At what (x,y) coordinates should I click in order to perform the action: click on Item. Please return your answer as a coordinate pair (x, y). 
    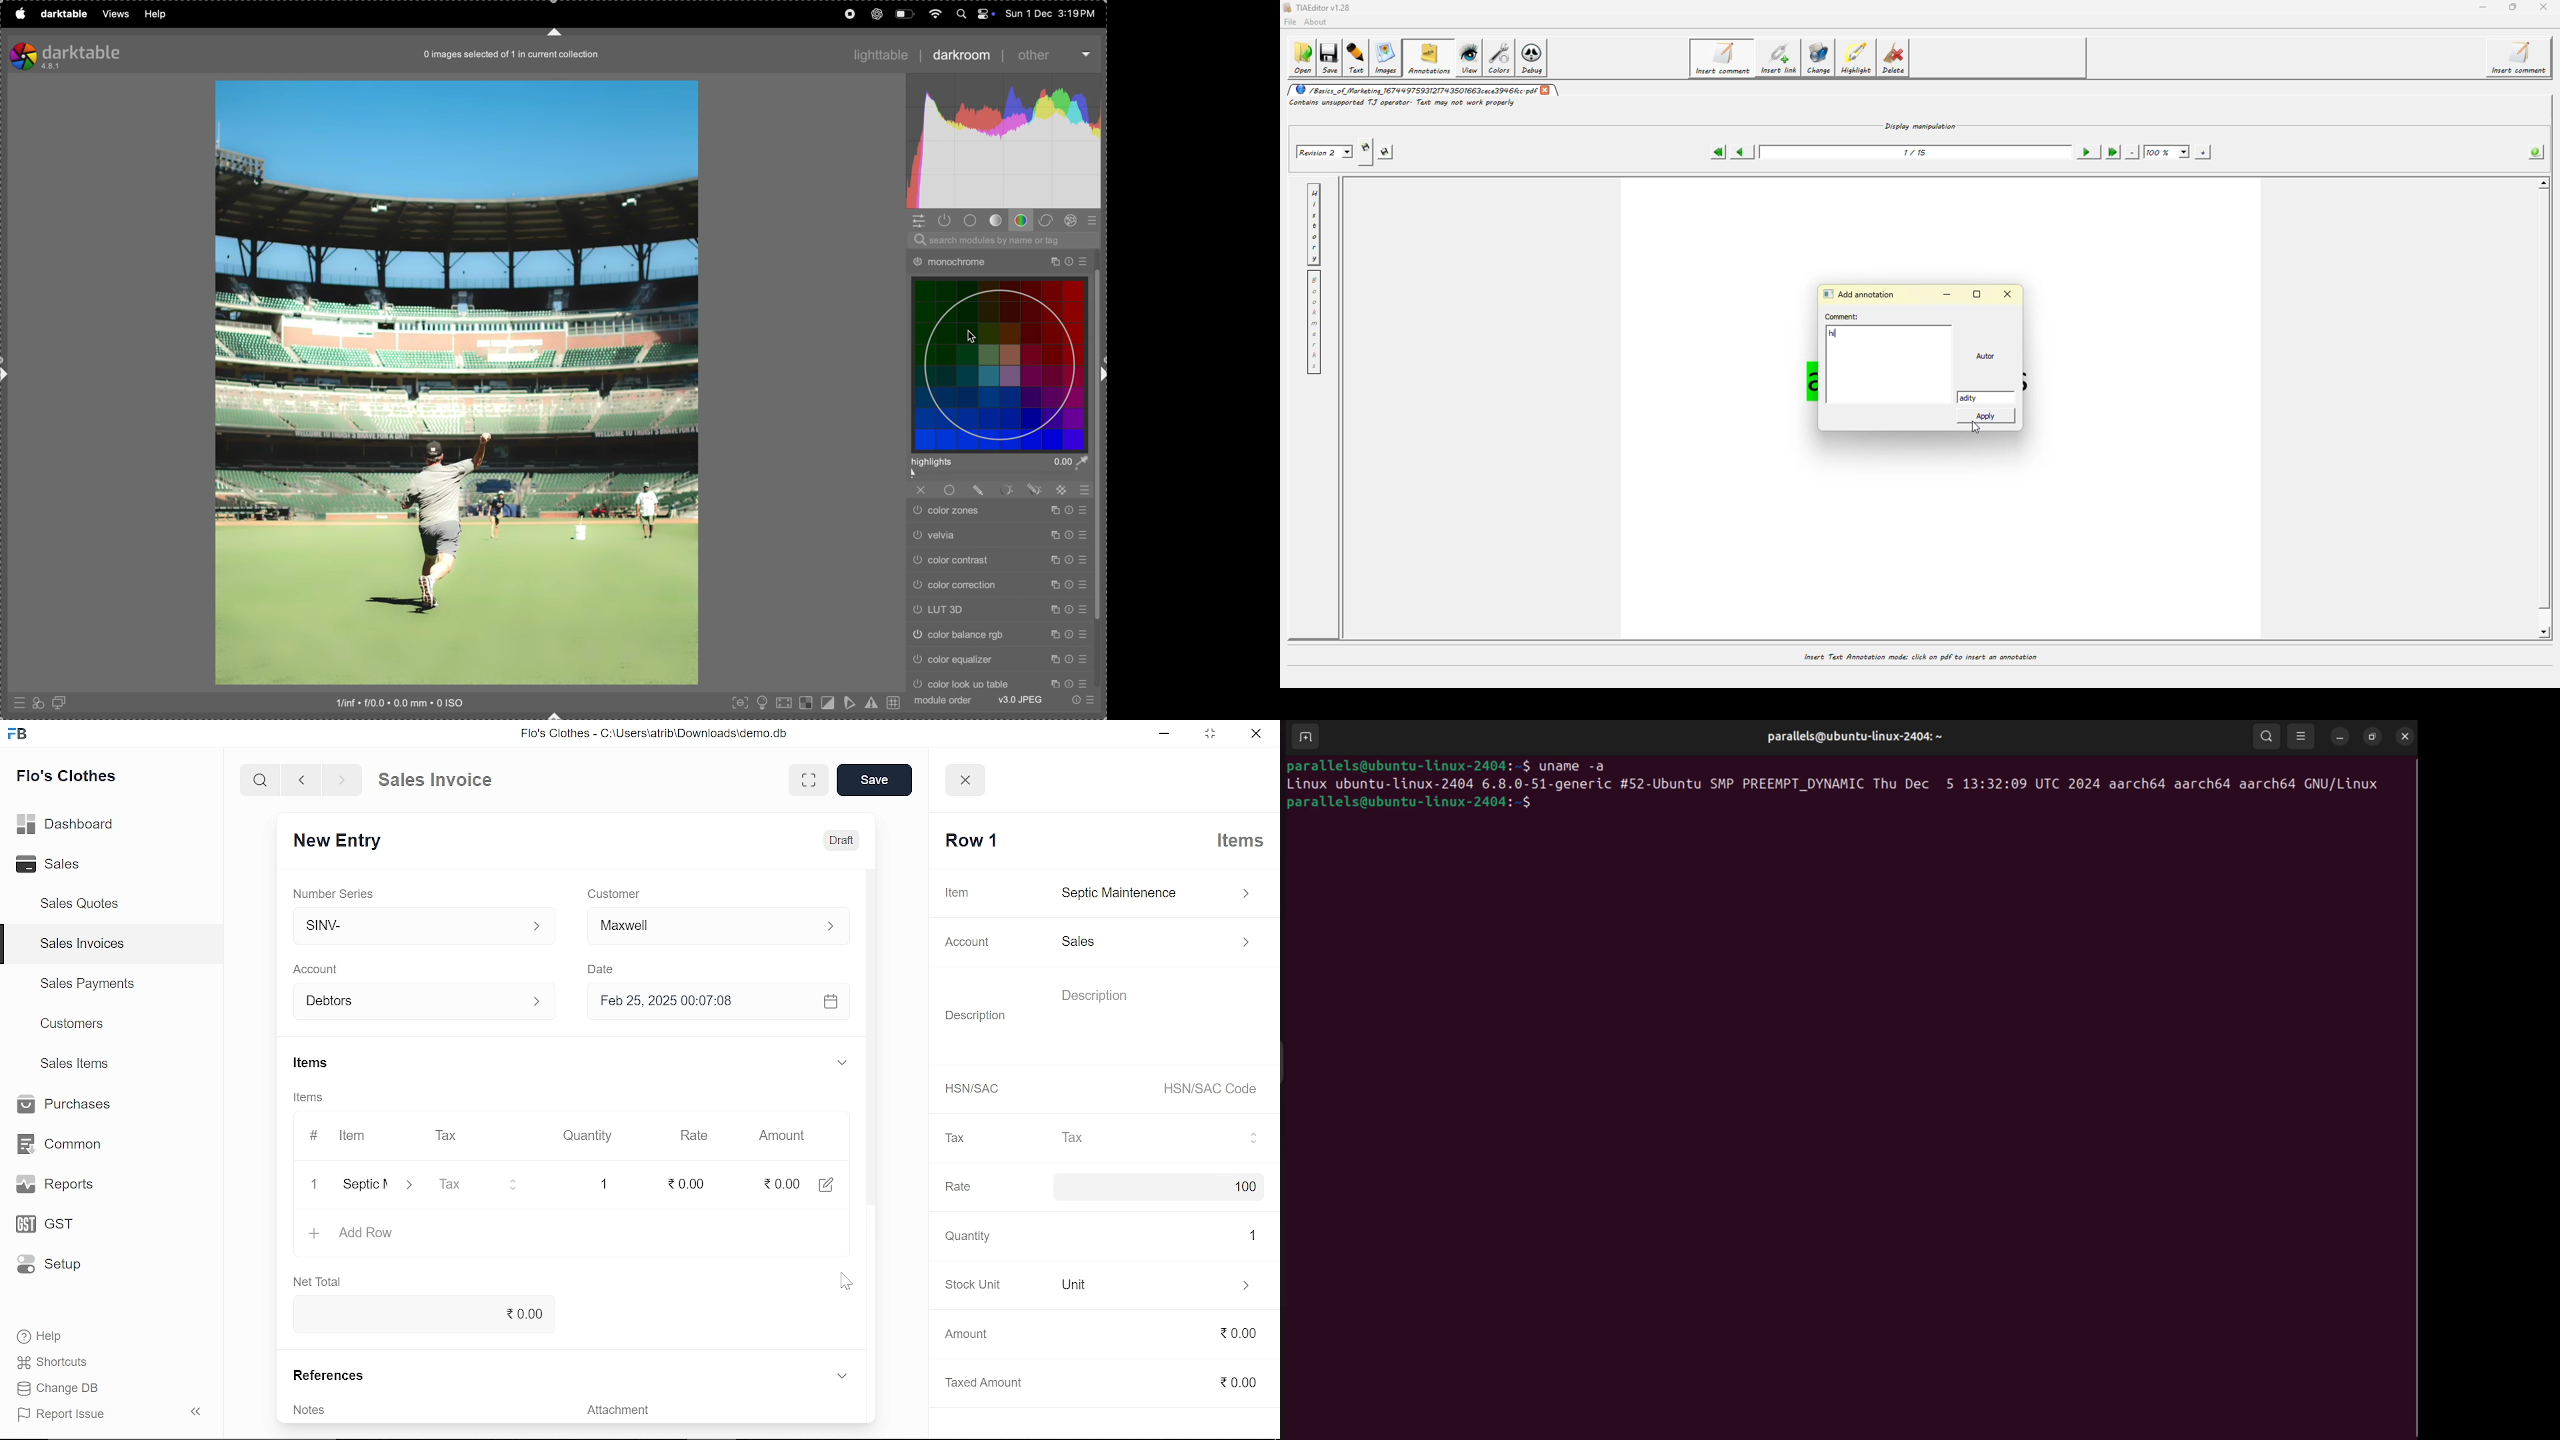
    Looking at the image, I should click on (956, 892).